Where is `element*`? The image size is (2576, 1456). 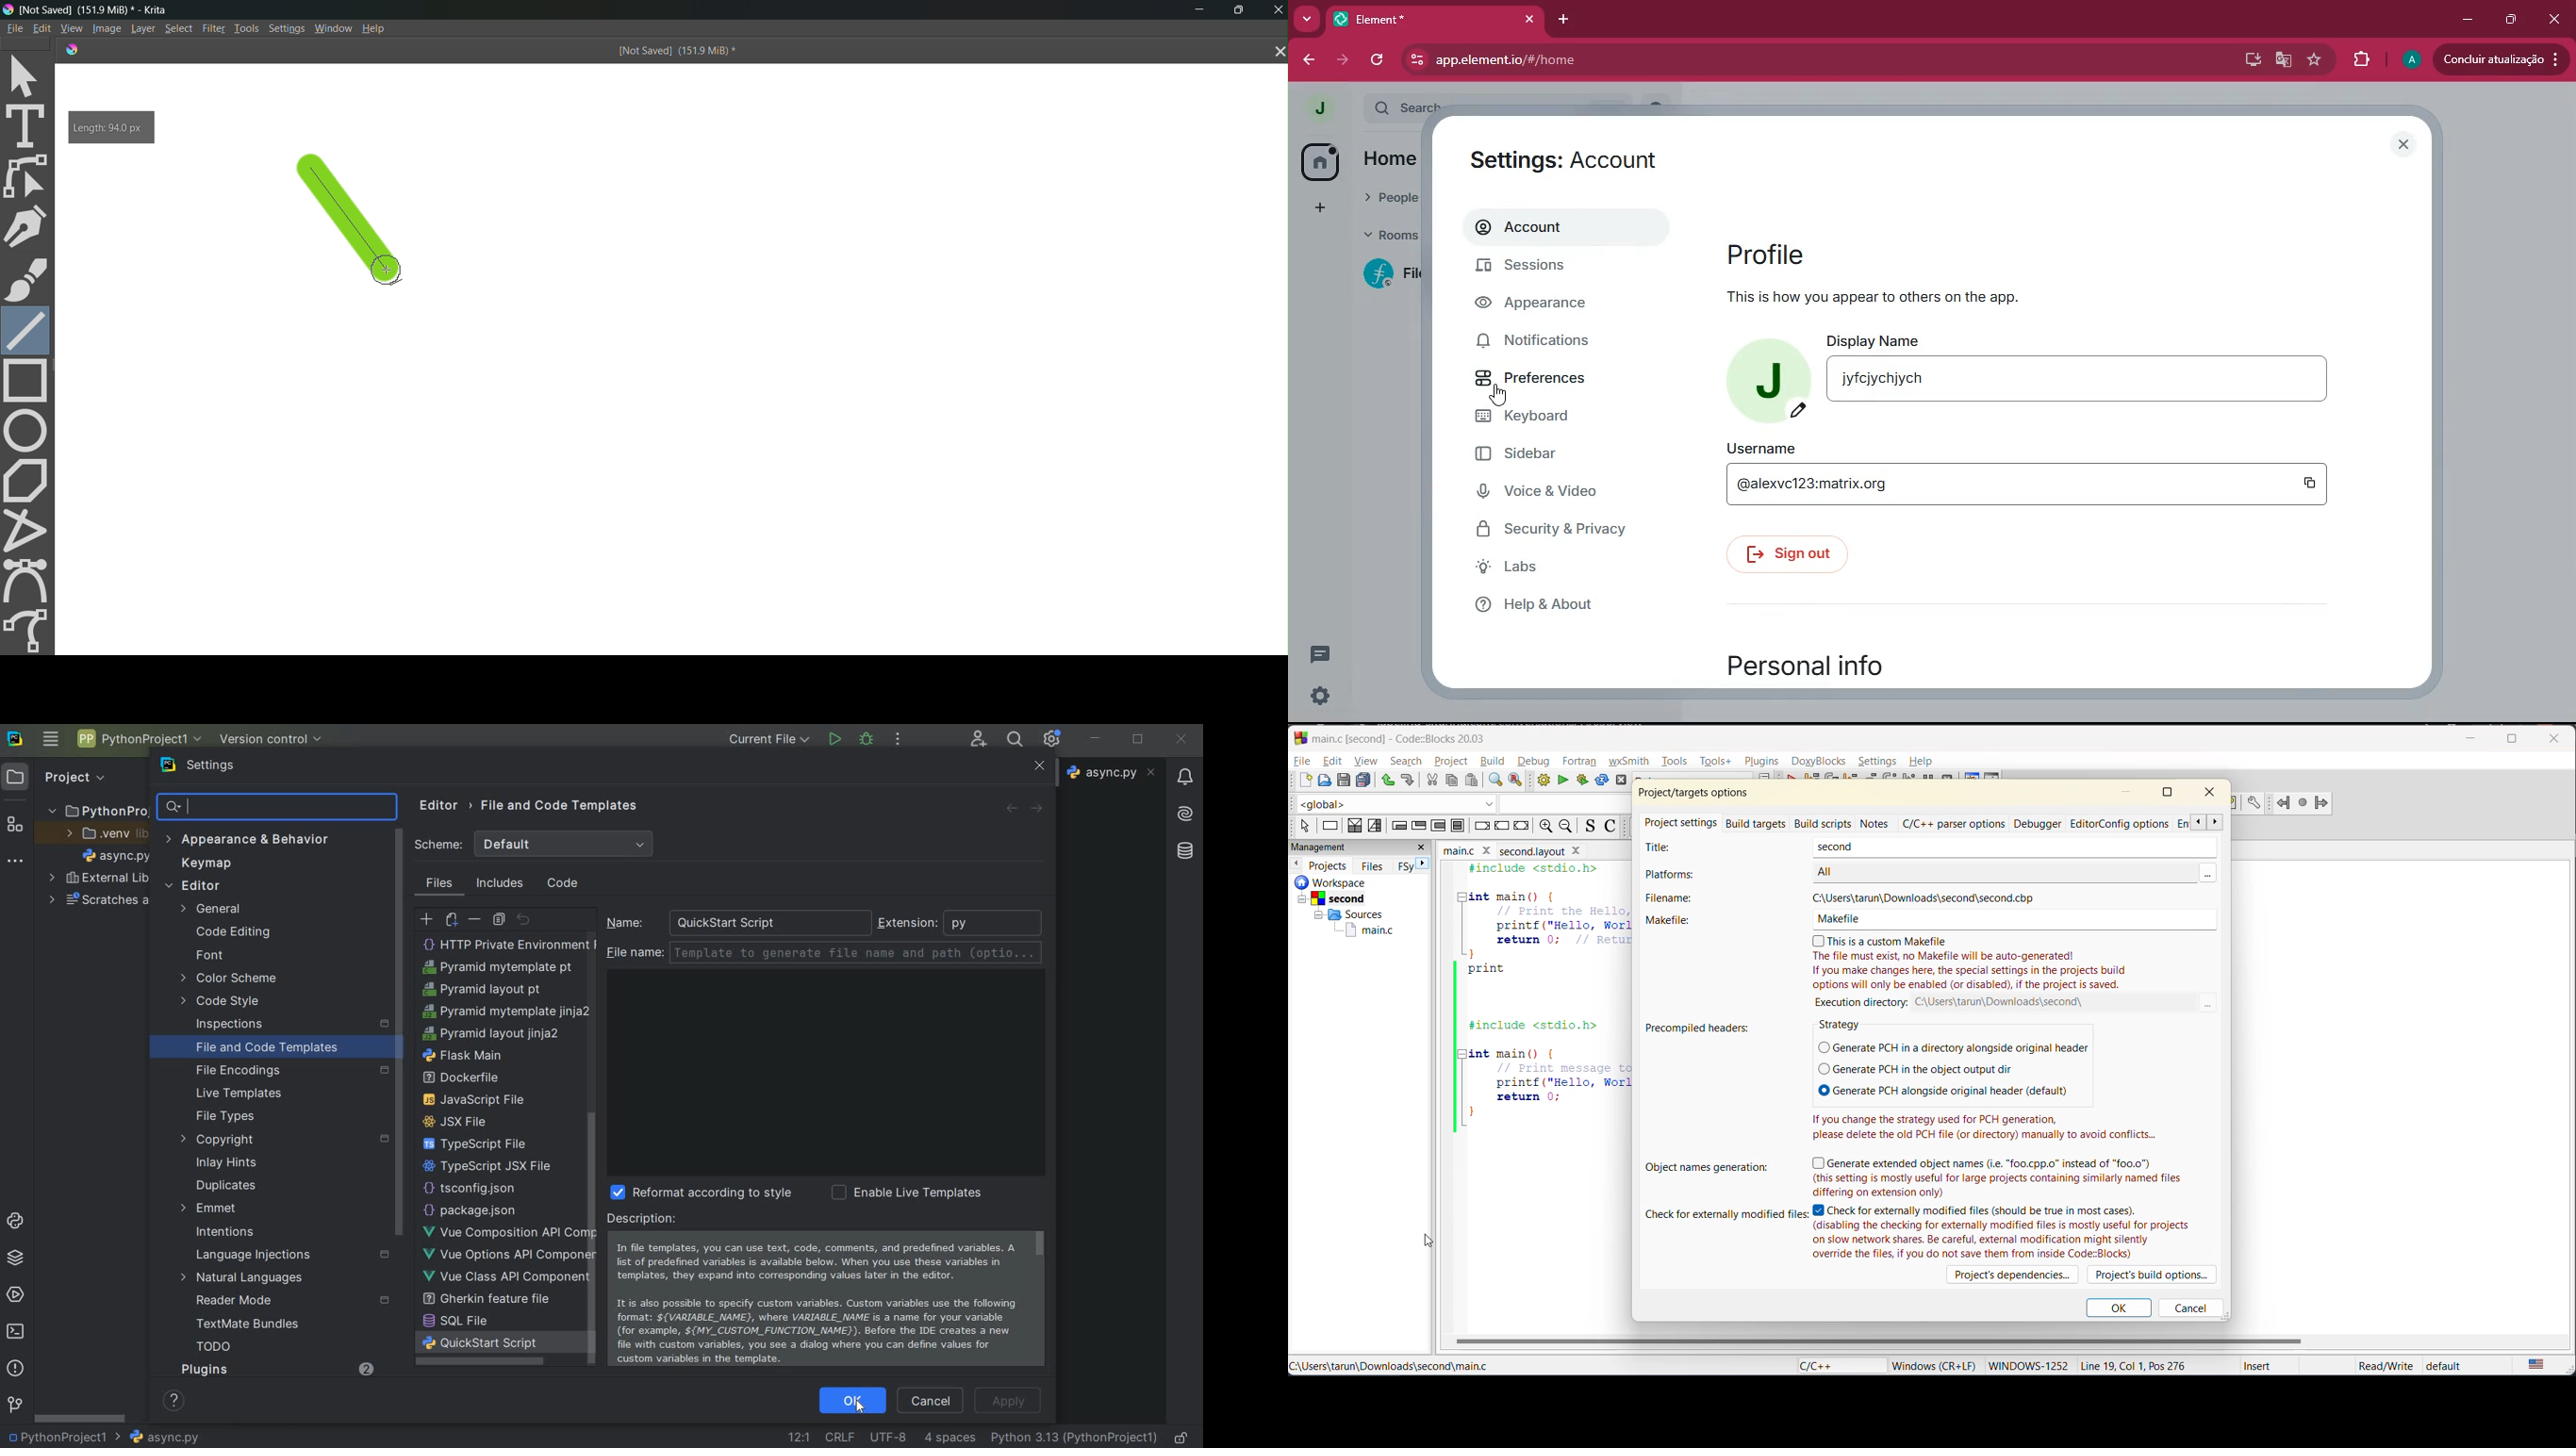
element* is located at coordinates (1373, 18).